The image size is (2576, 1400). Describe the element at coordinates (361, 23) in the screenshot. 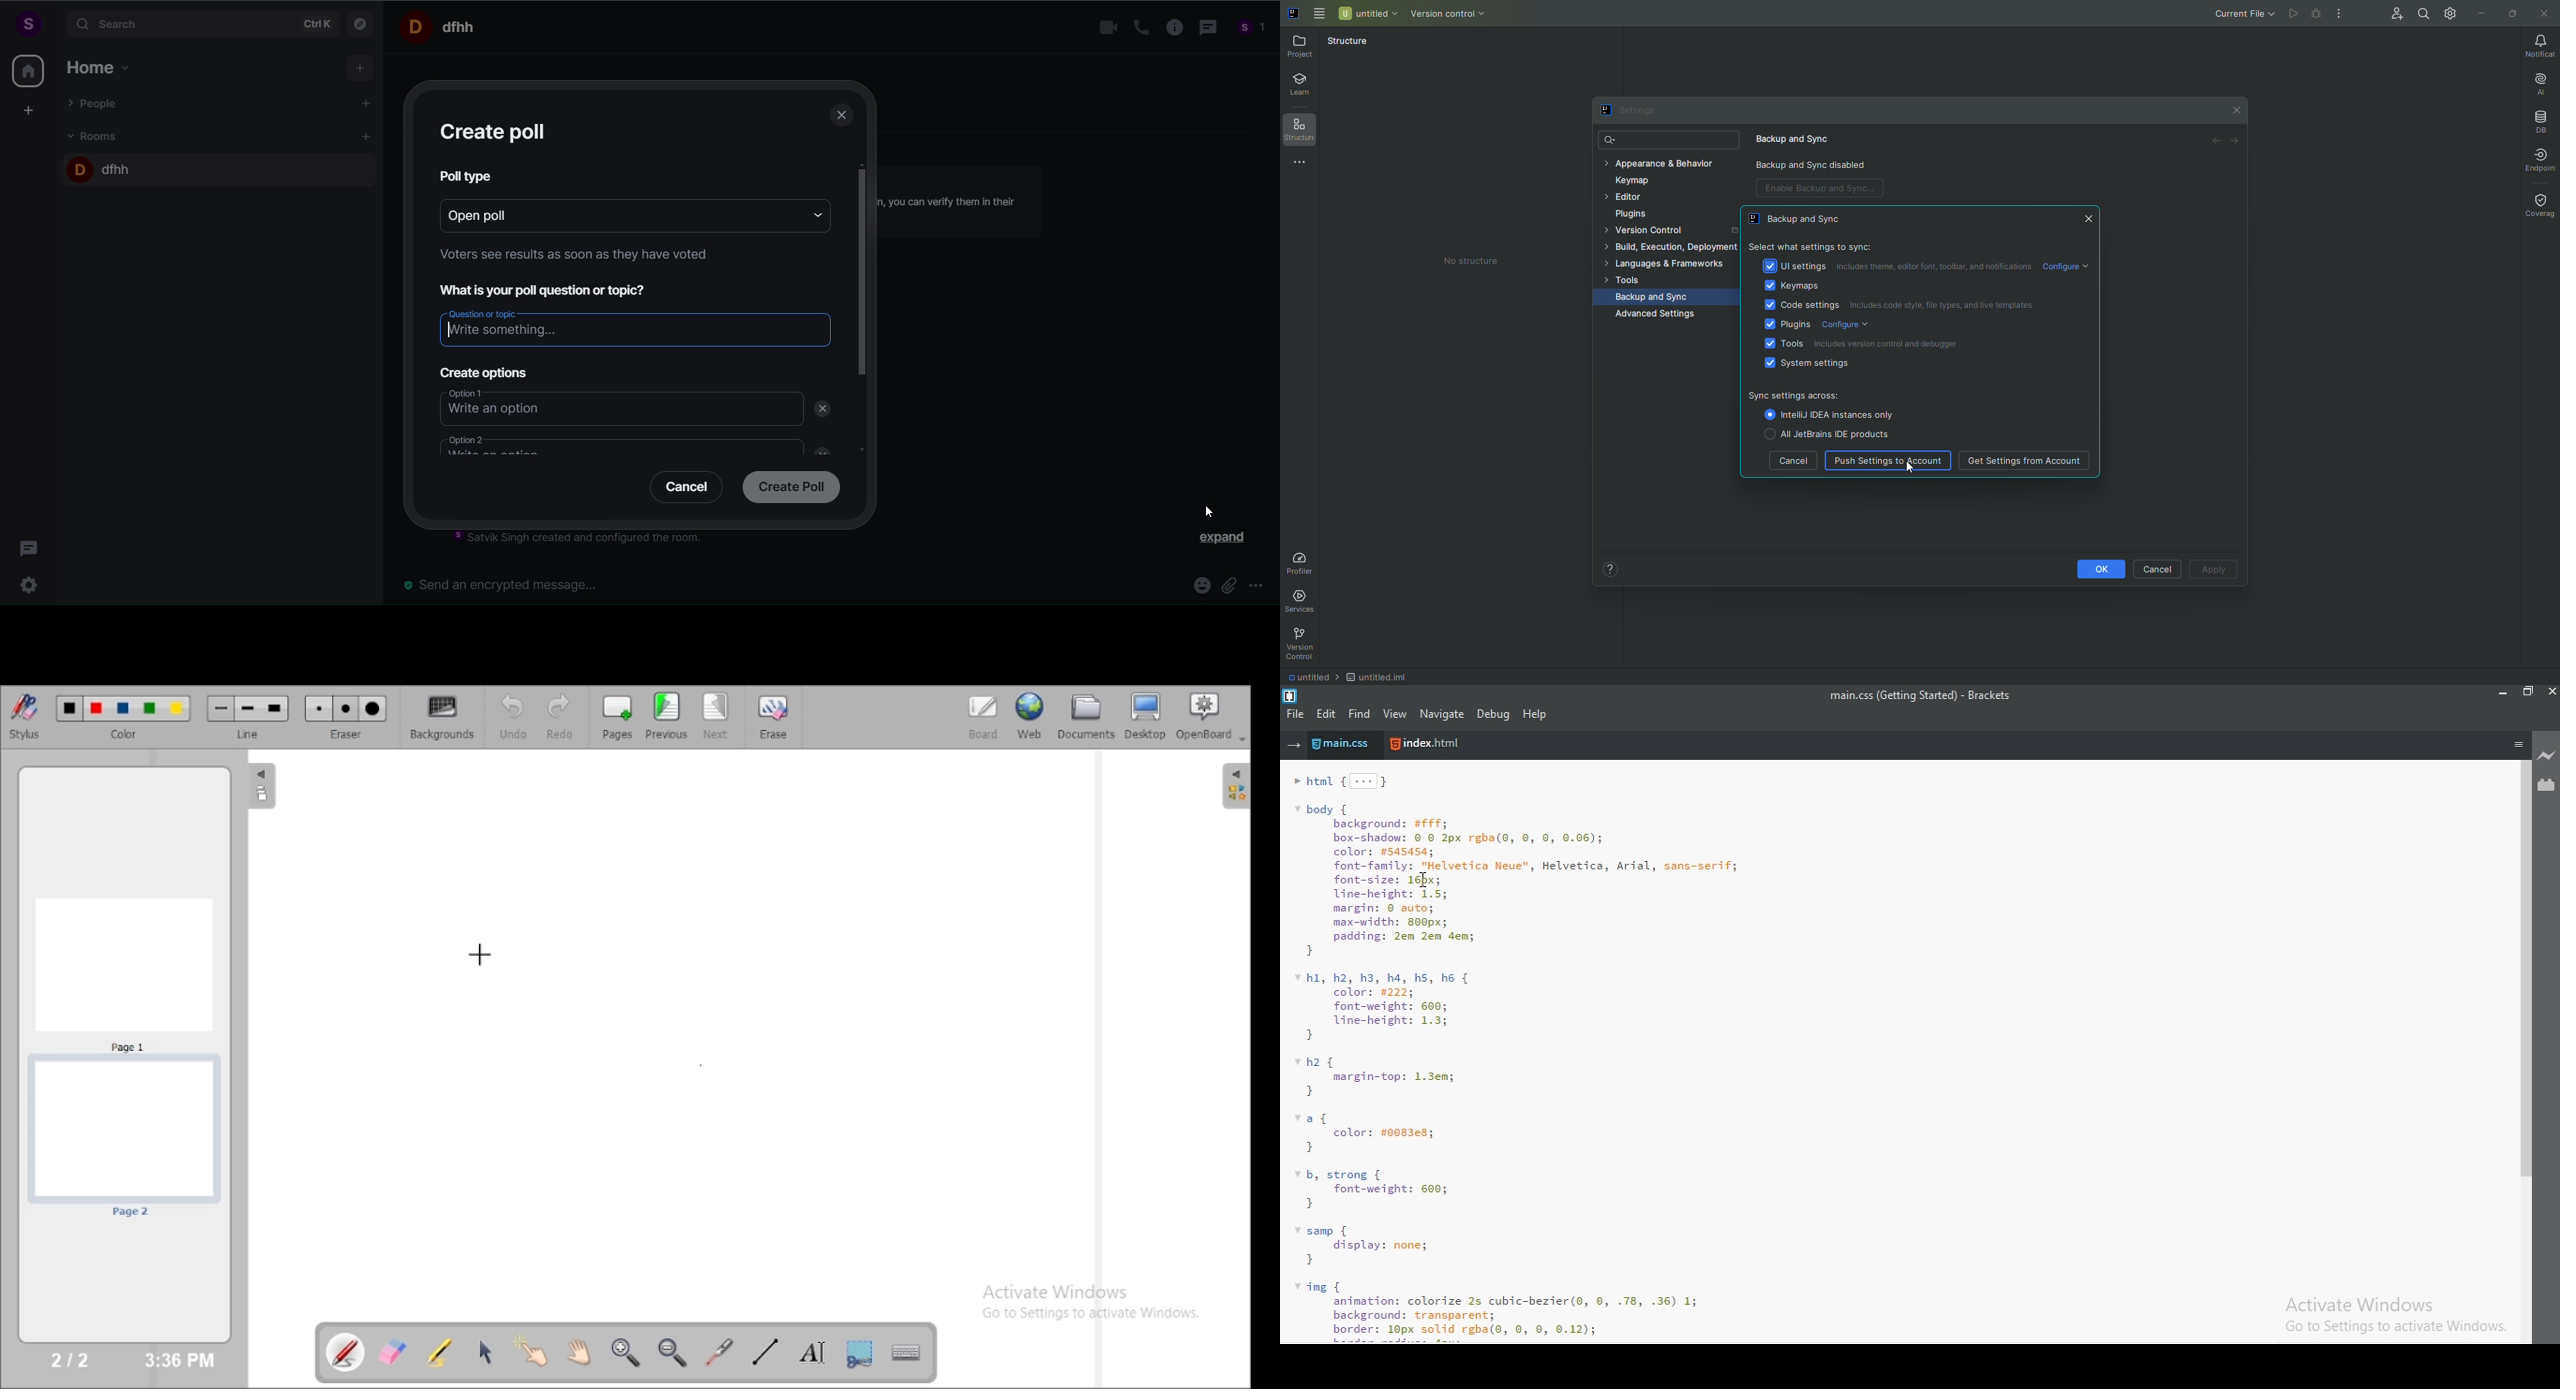

I see `explore room` at that location.